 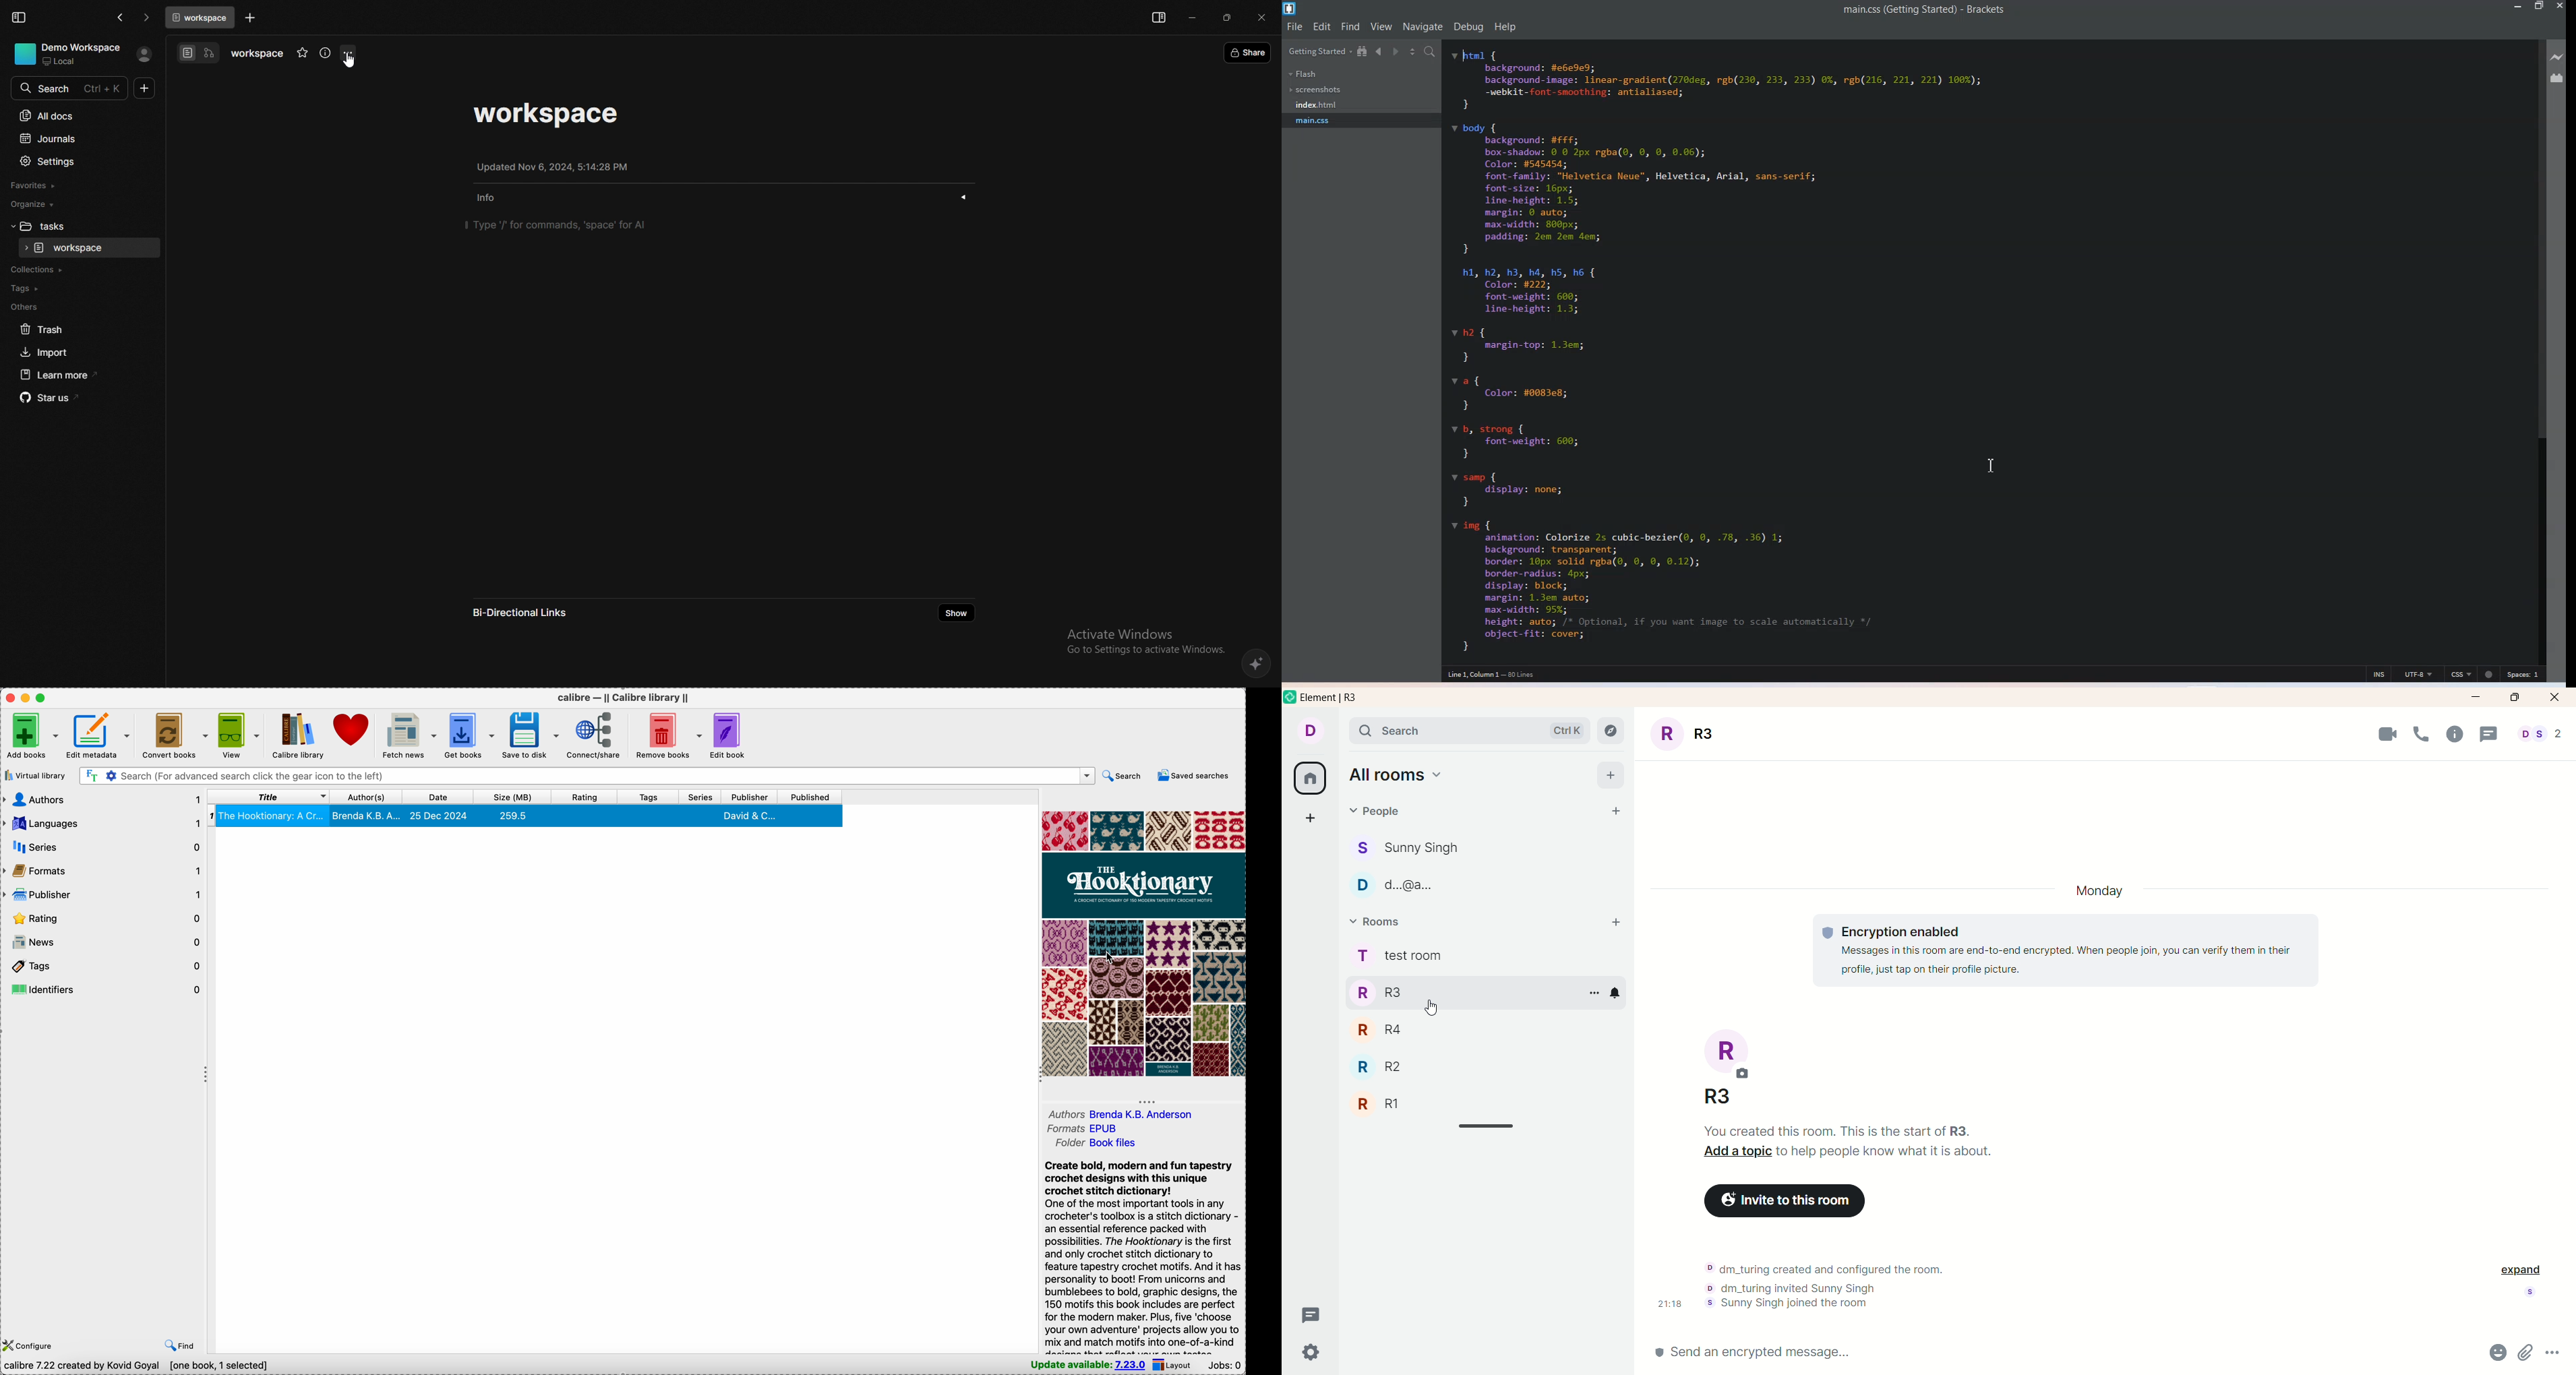 What do you see at coordinates (1826, 1288) in the screenshot?
I see `text` at bounding box center [1826, 1288].